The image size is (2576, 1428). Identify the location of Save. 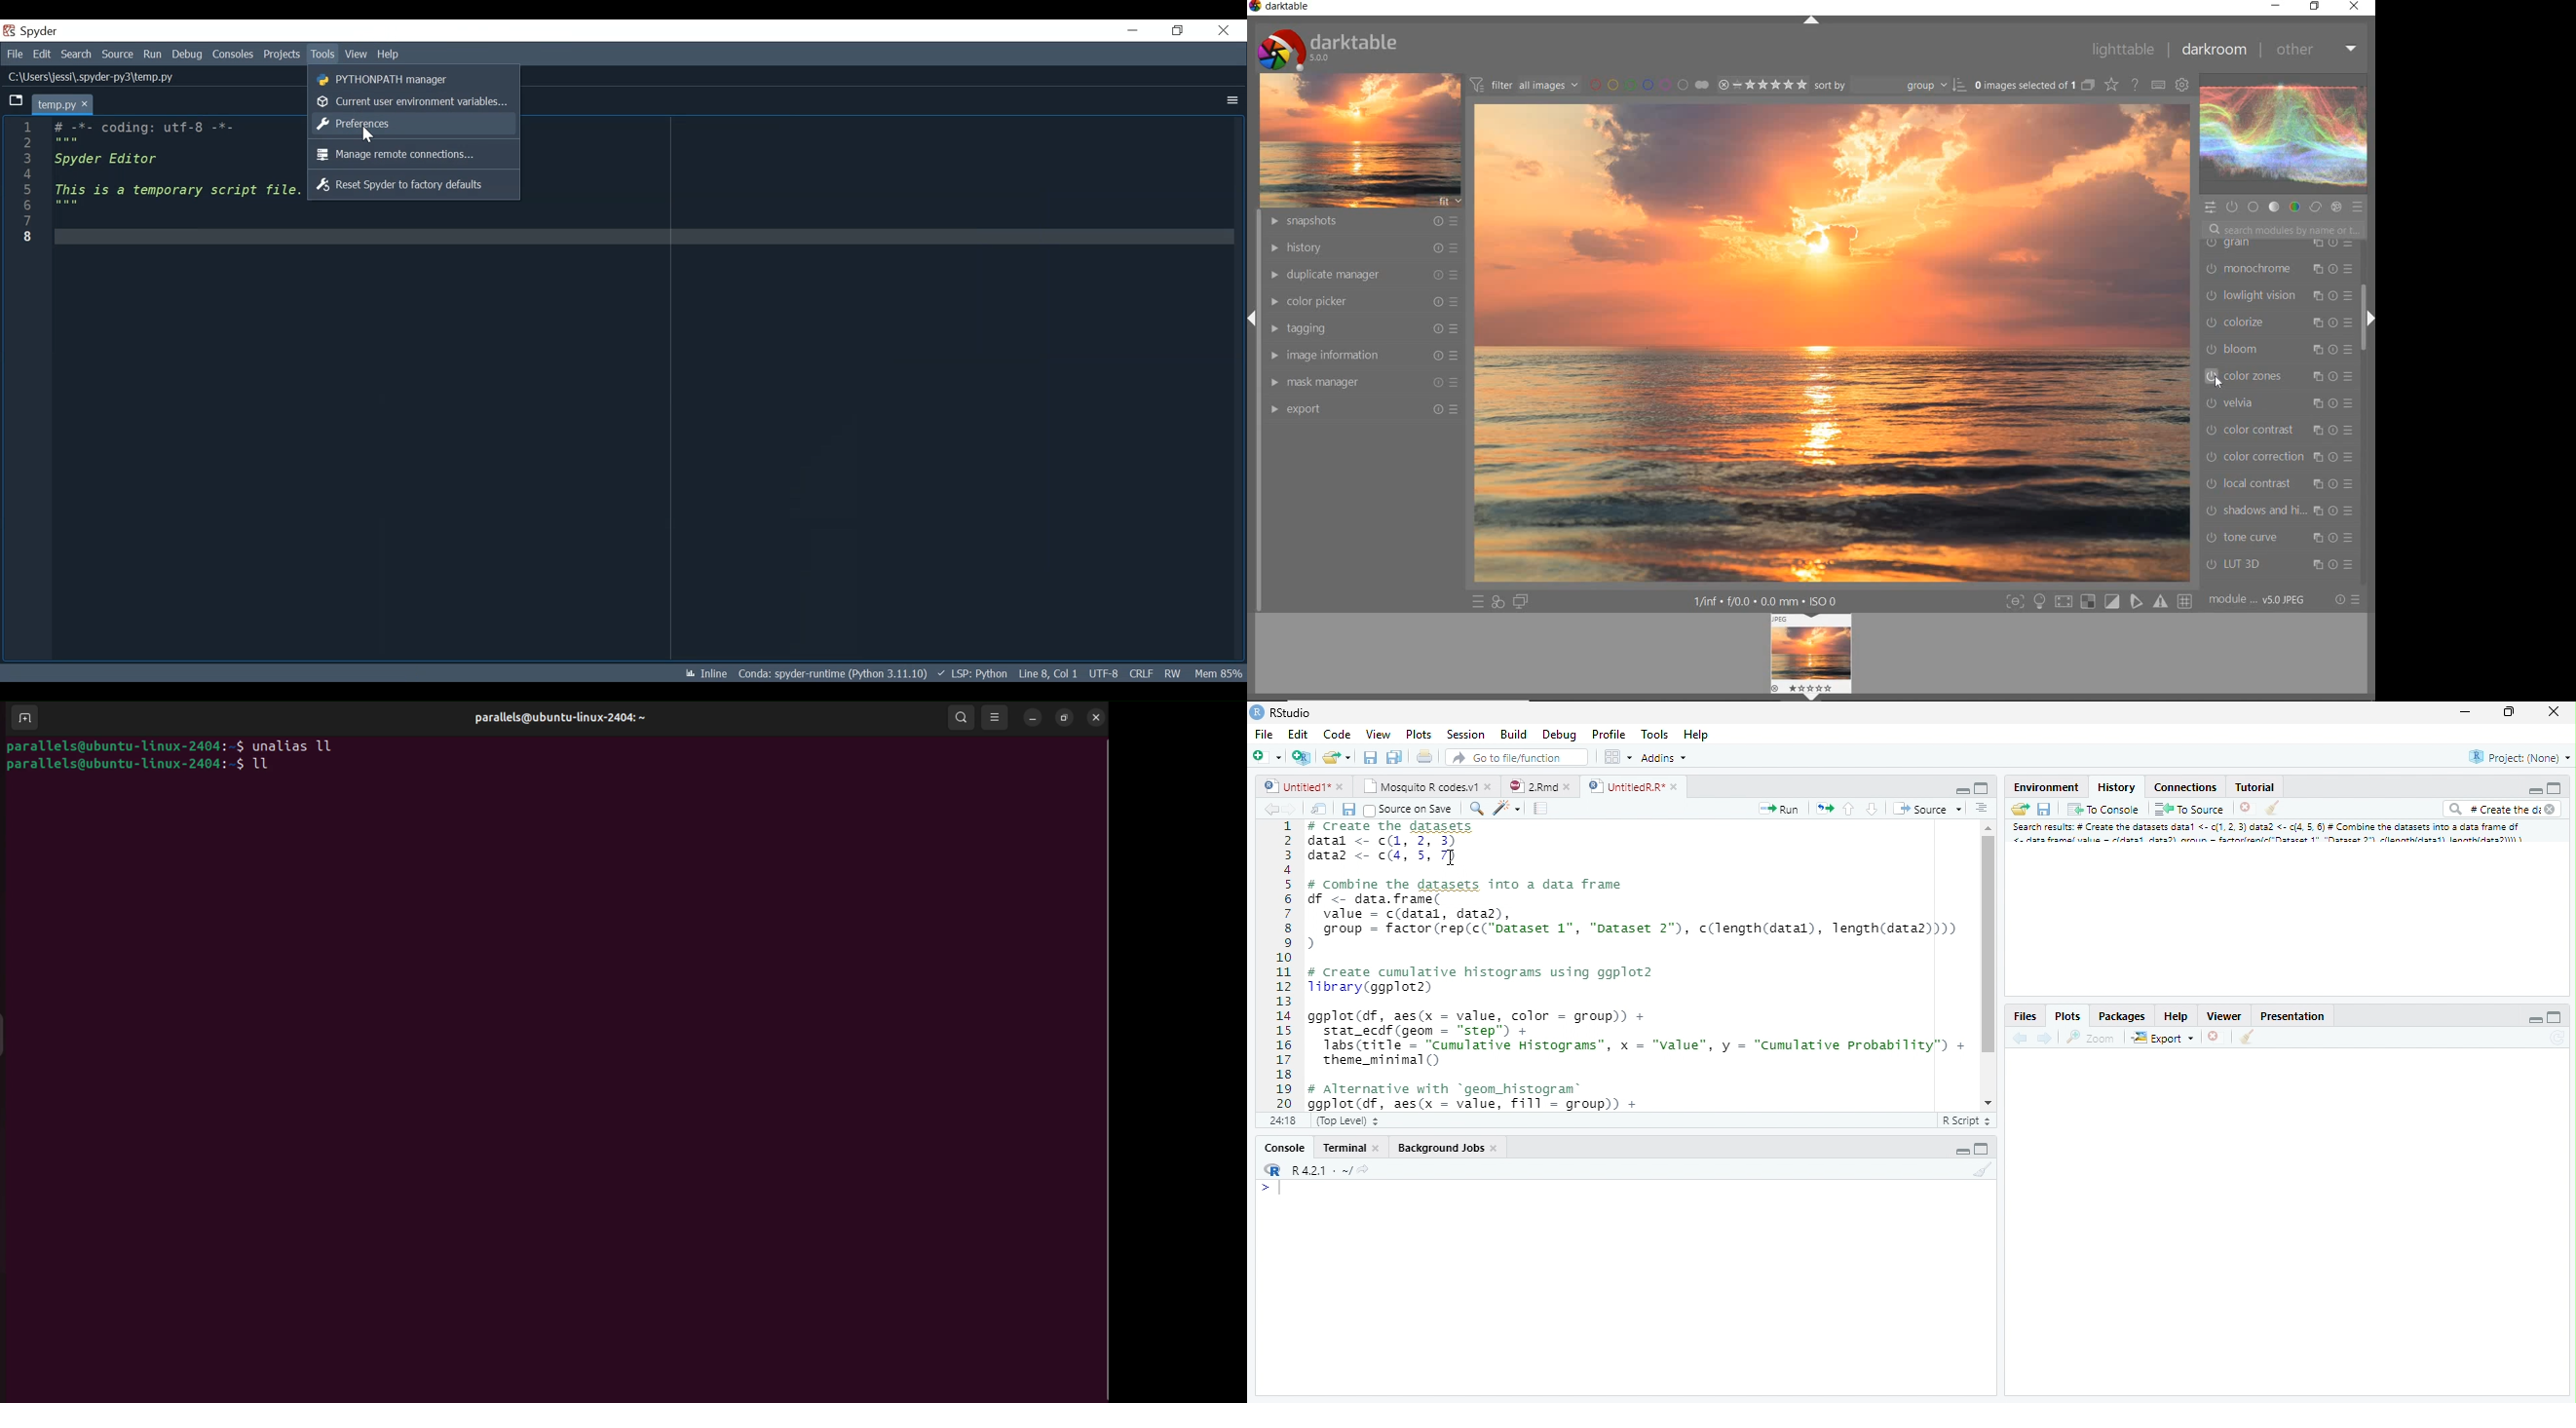
(2048, 808).